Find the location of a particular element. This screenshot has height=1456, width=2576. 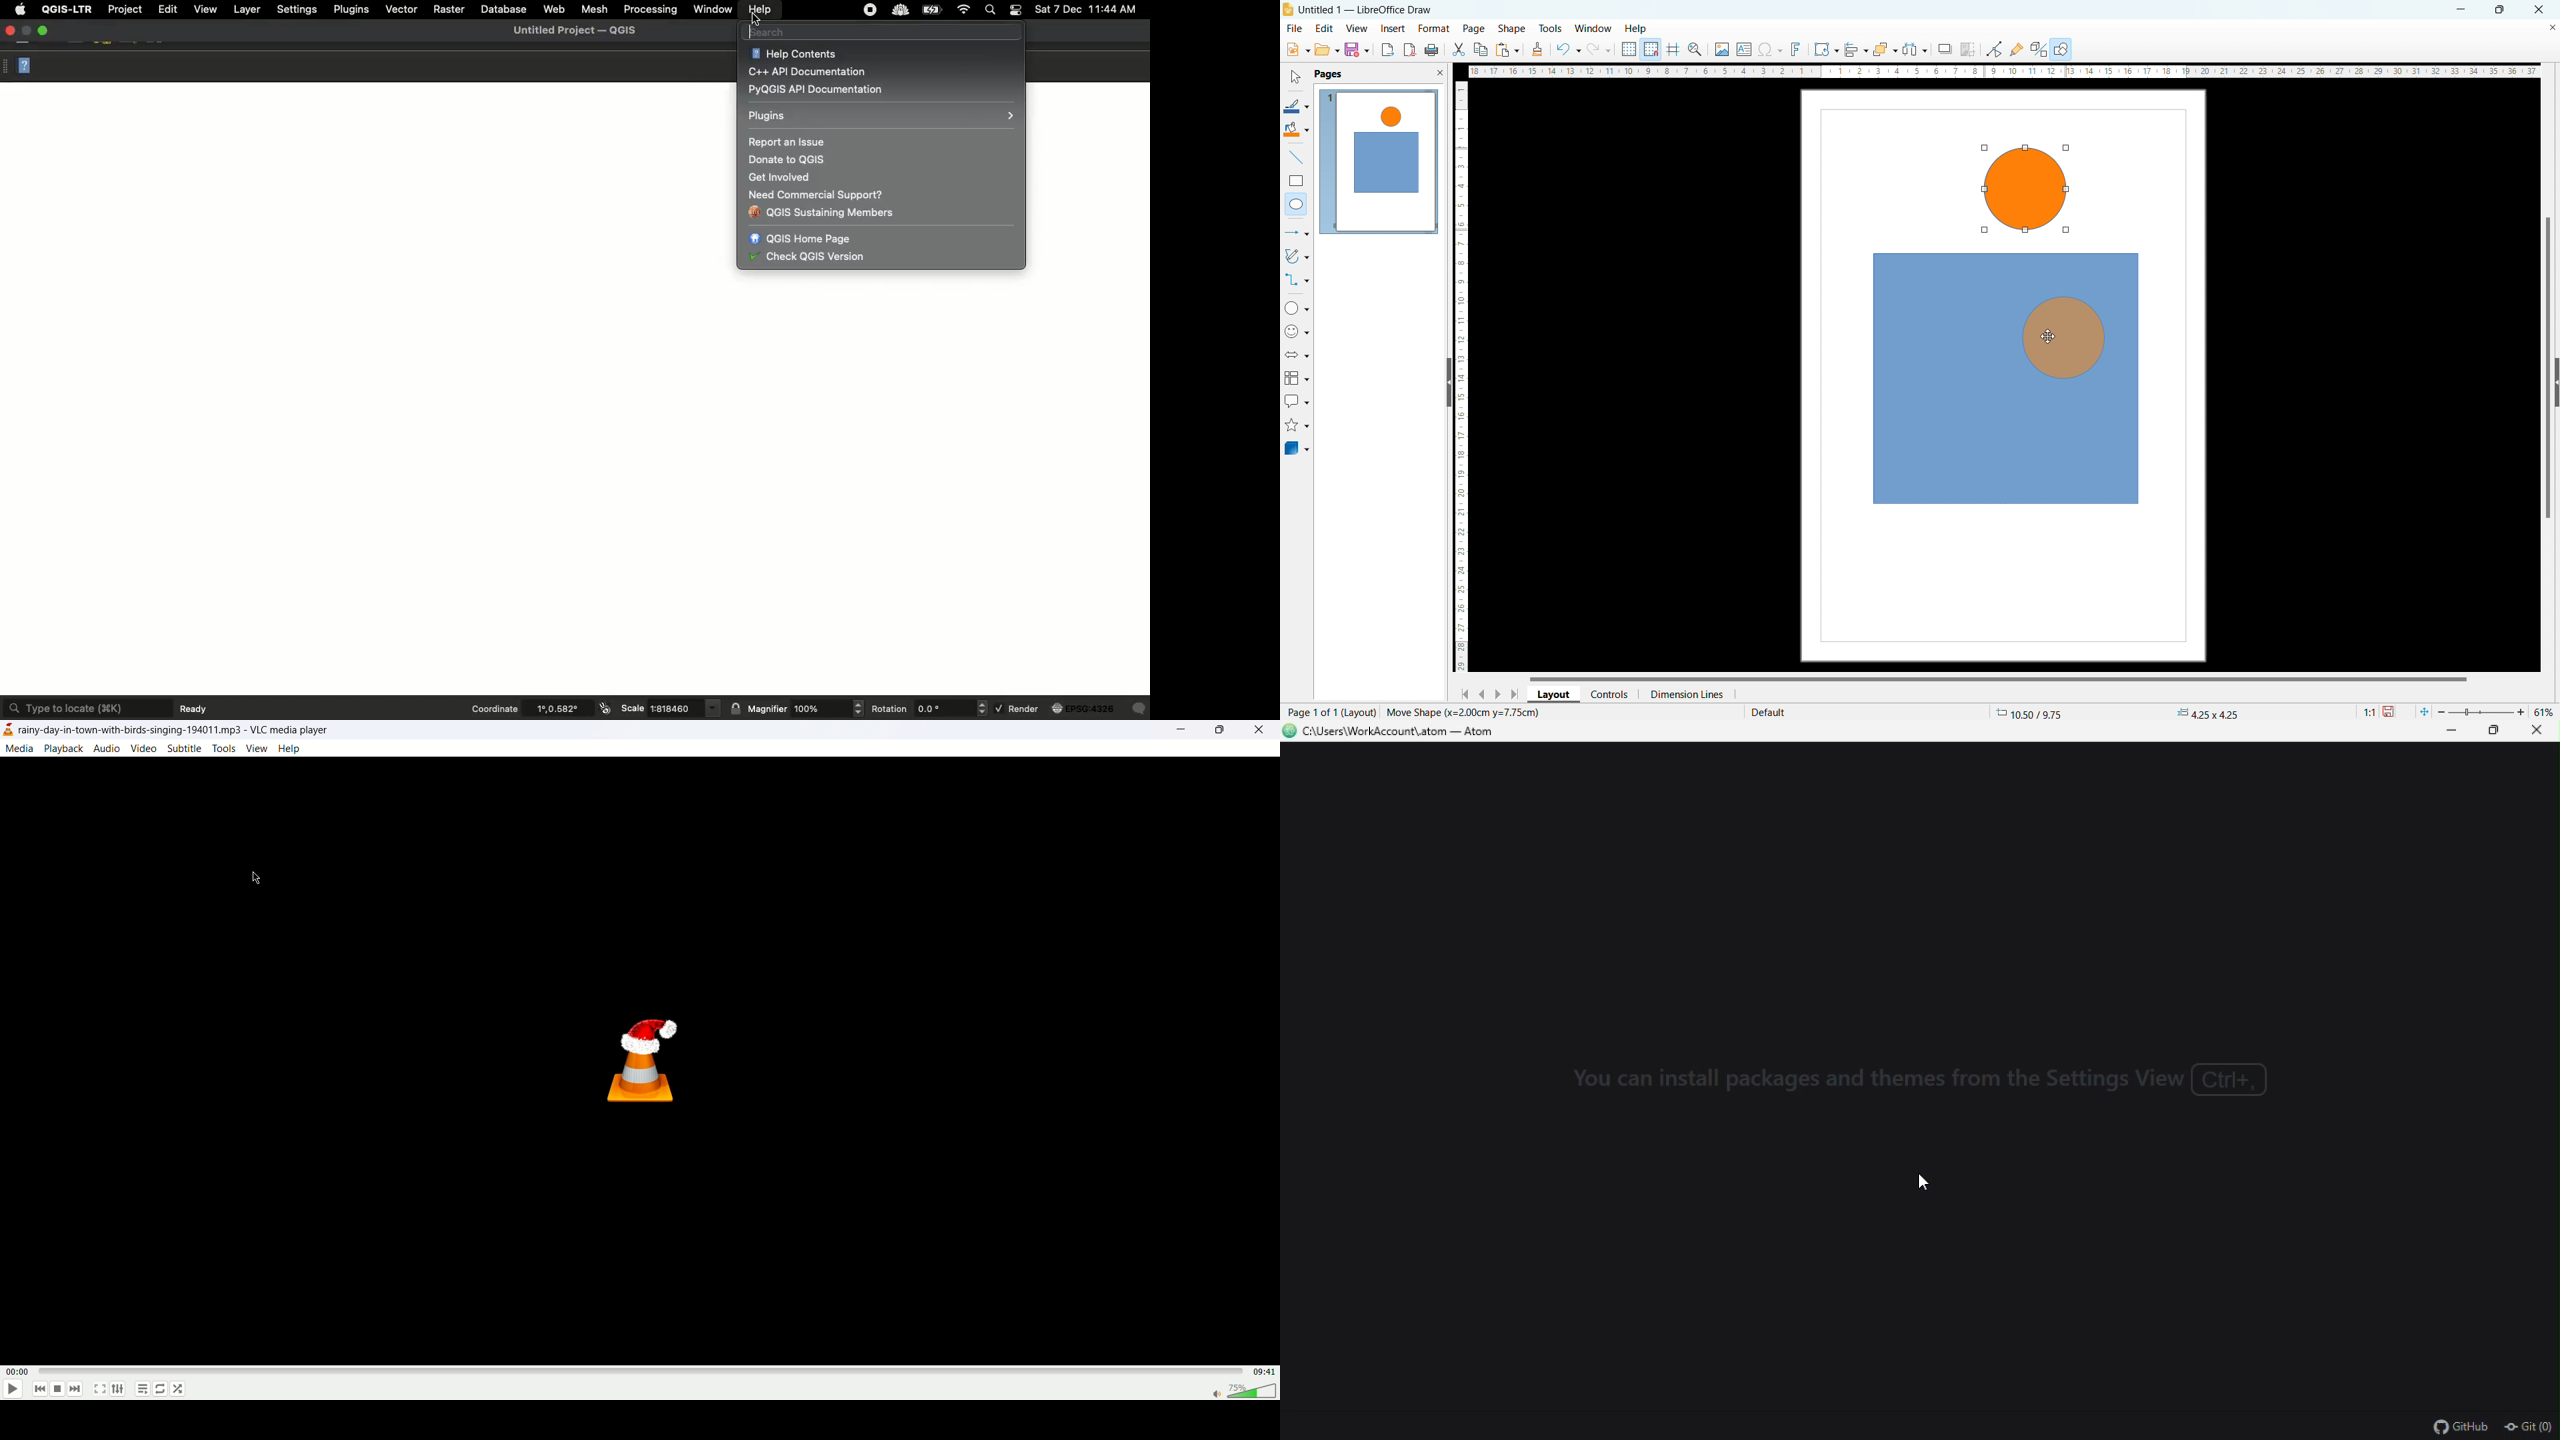

save is located at coordinates (1357, 49).